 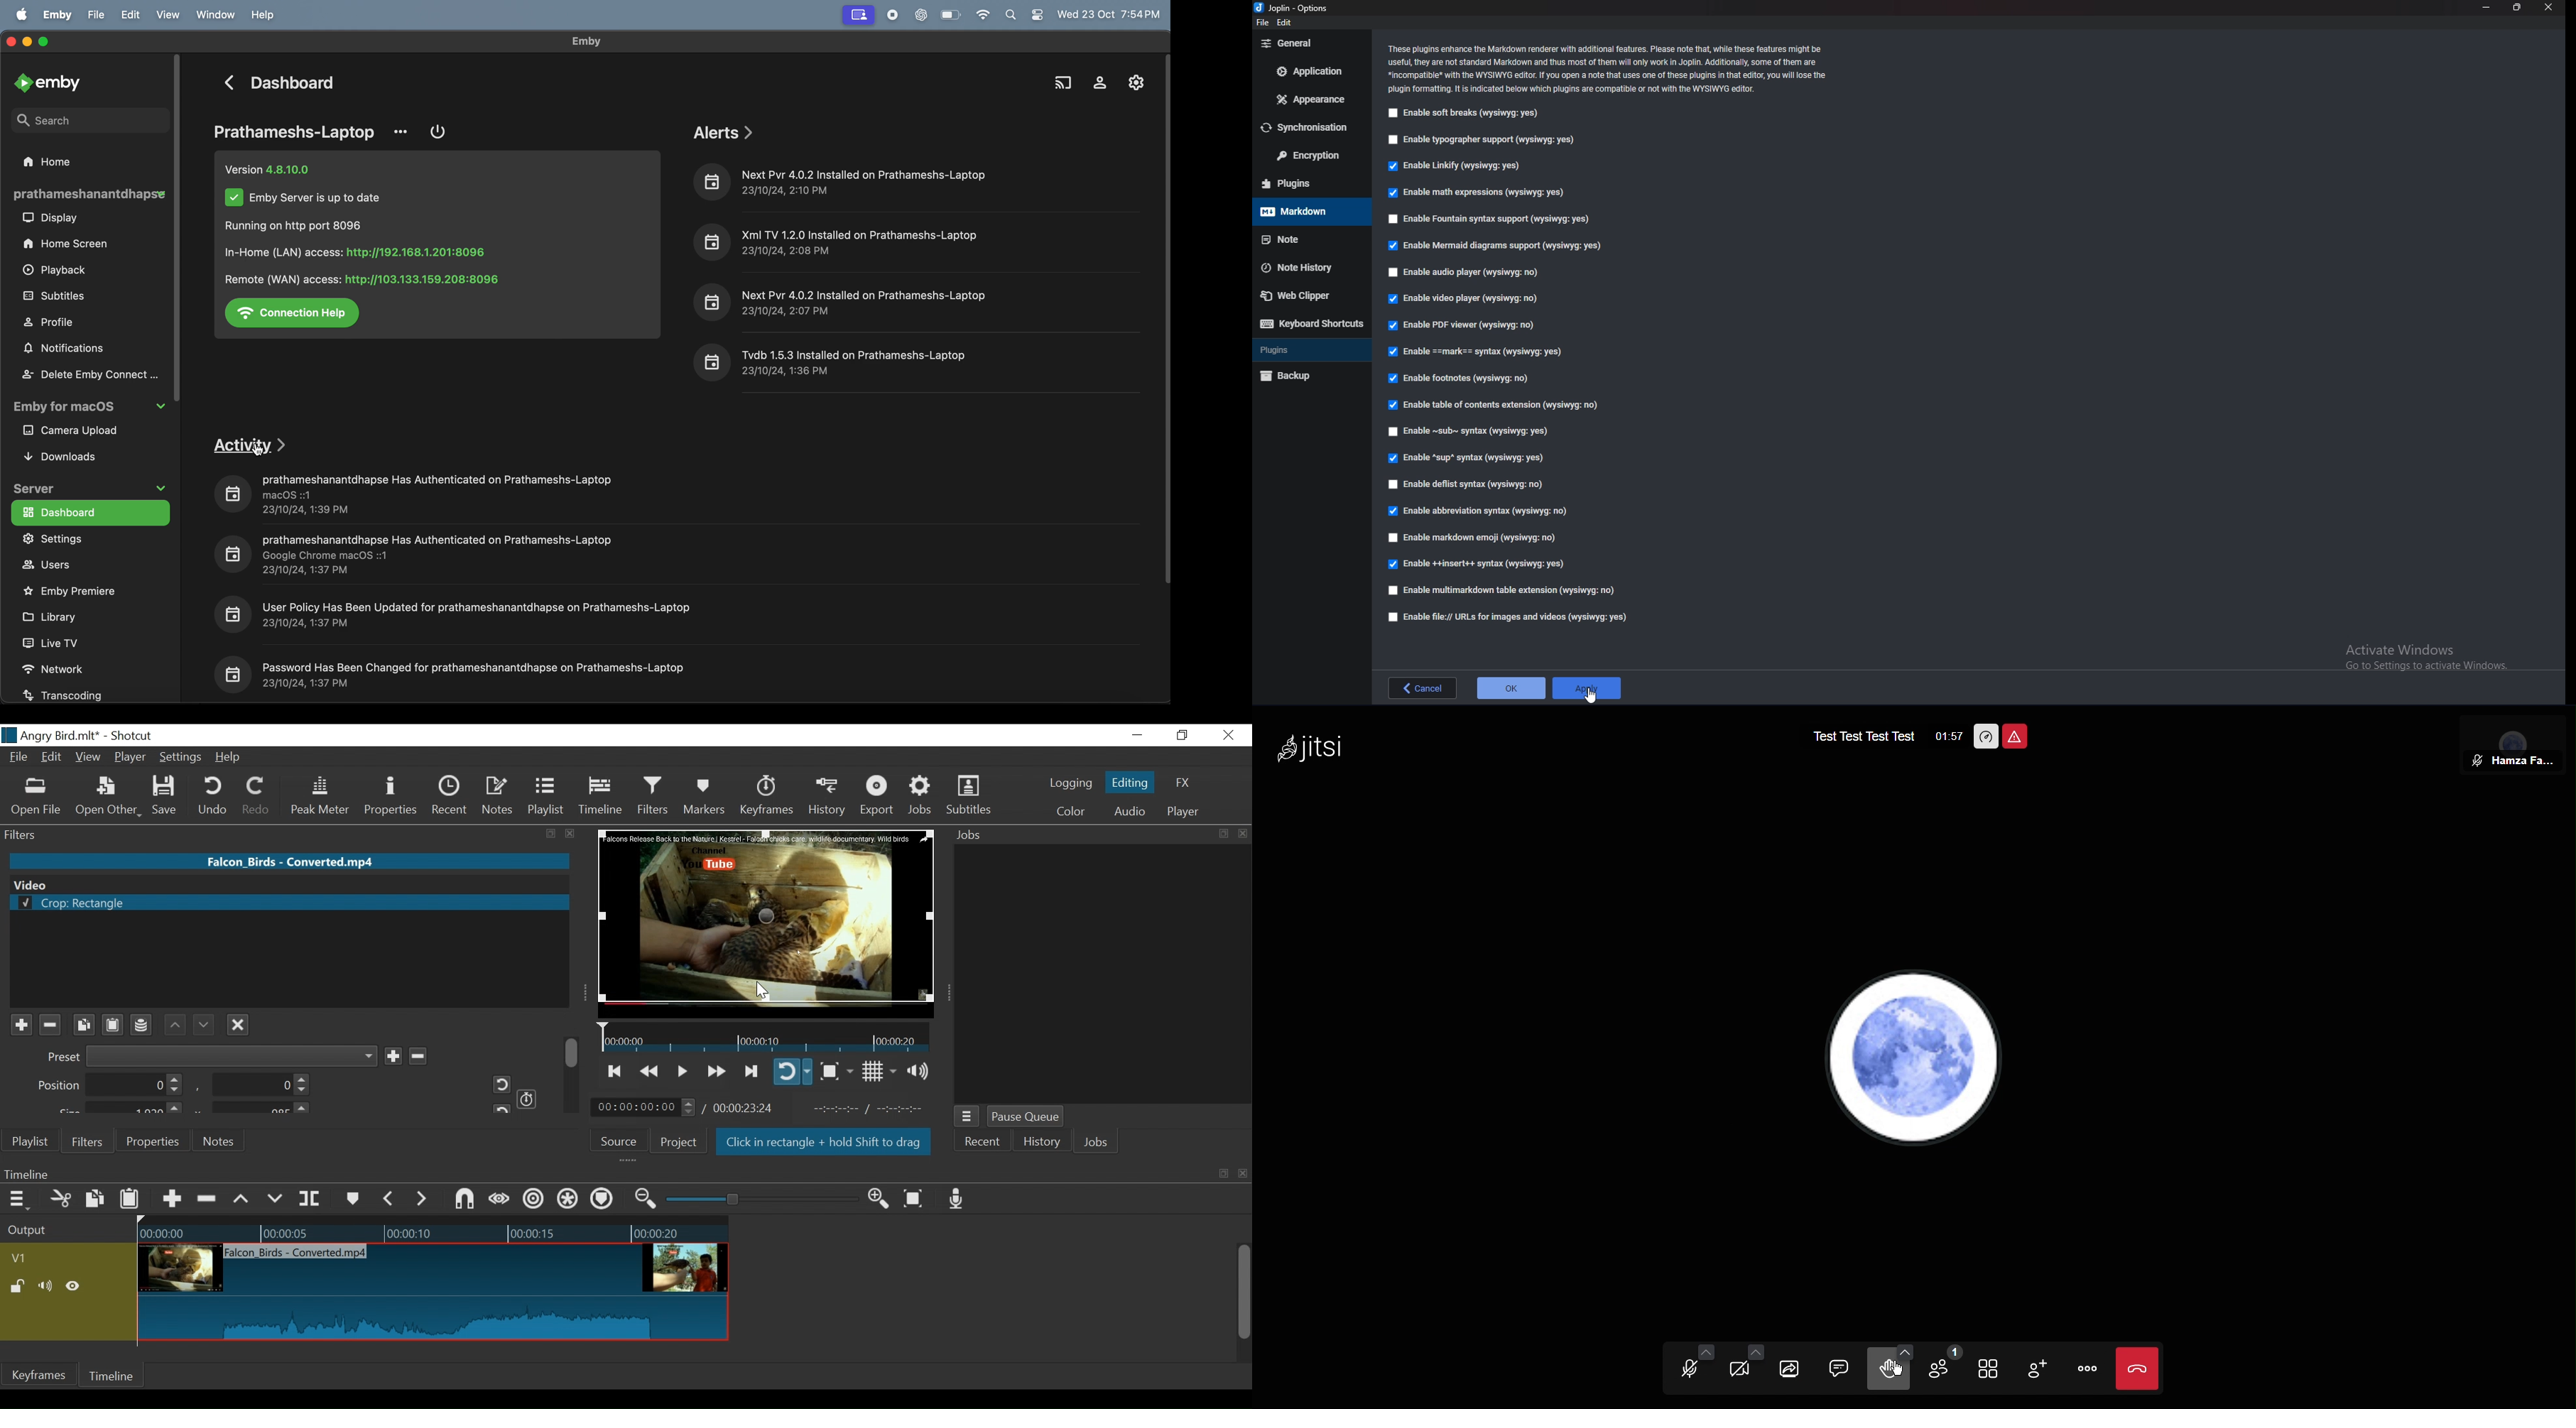 I want to click on Enable P D F viewer, so click(x=1466, y=327).